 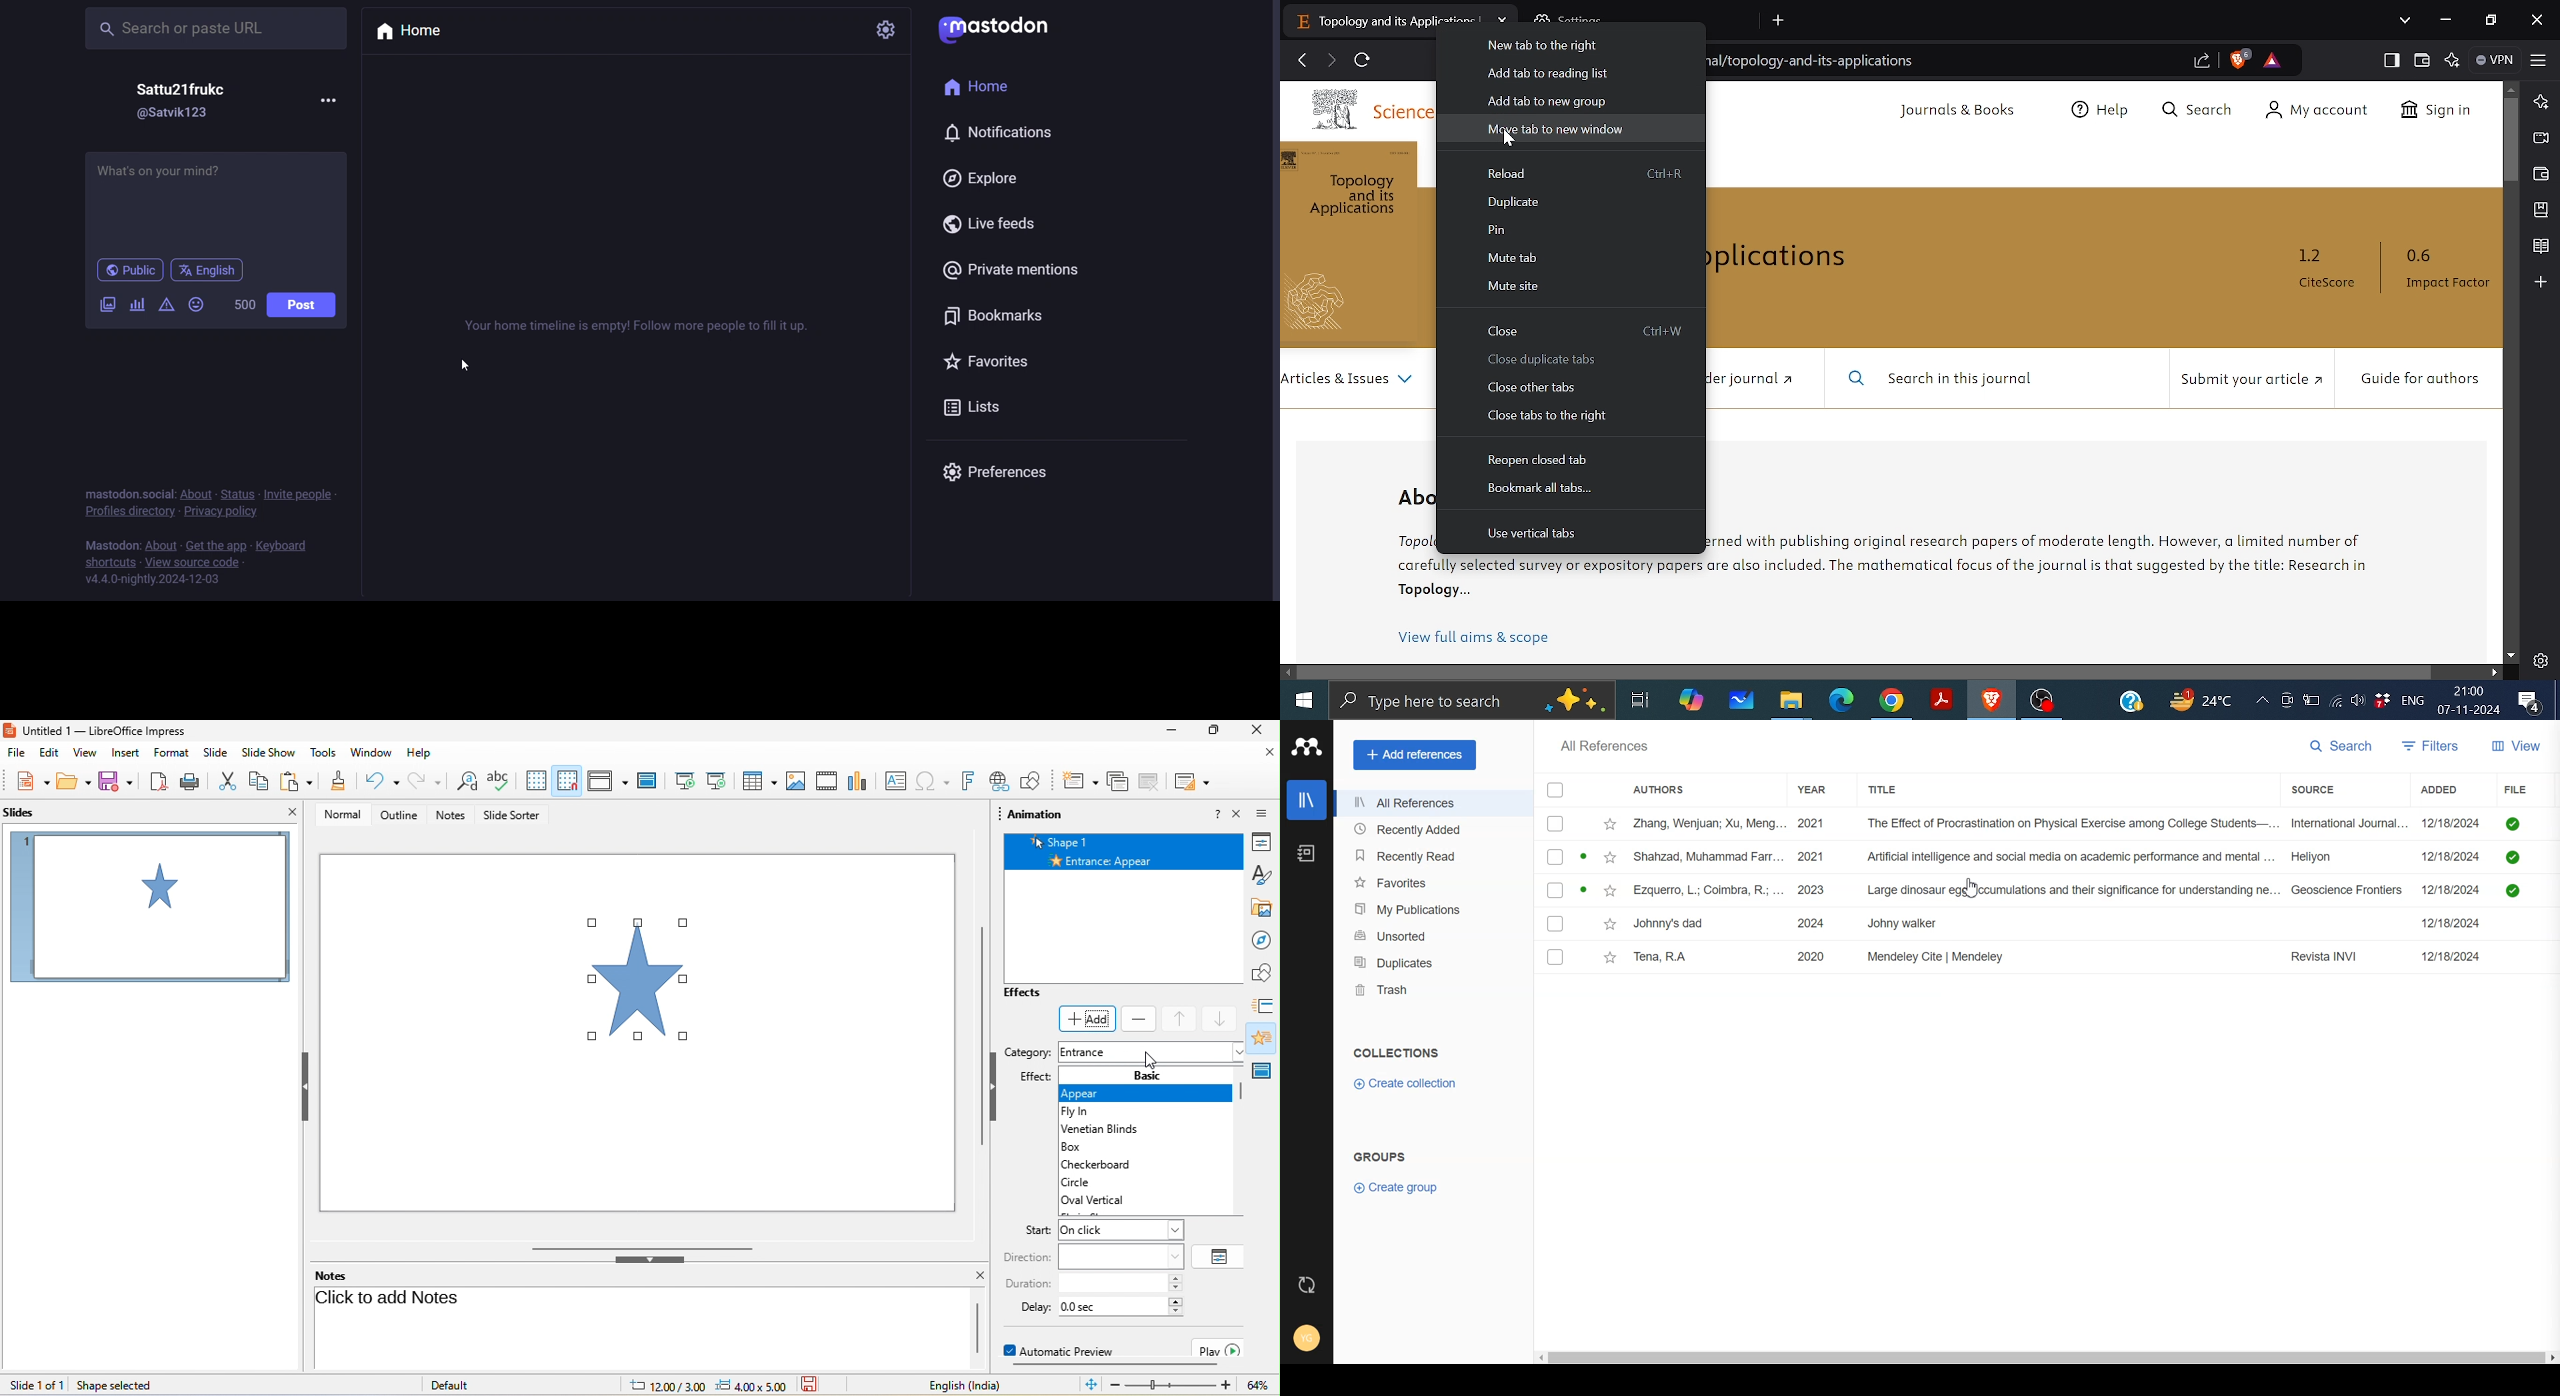 What do you see at coordinates (30, 812) in the screenshot?
I see `slides` at bounding box center [30, 812].